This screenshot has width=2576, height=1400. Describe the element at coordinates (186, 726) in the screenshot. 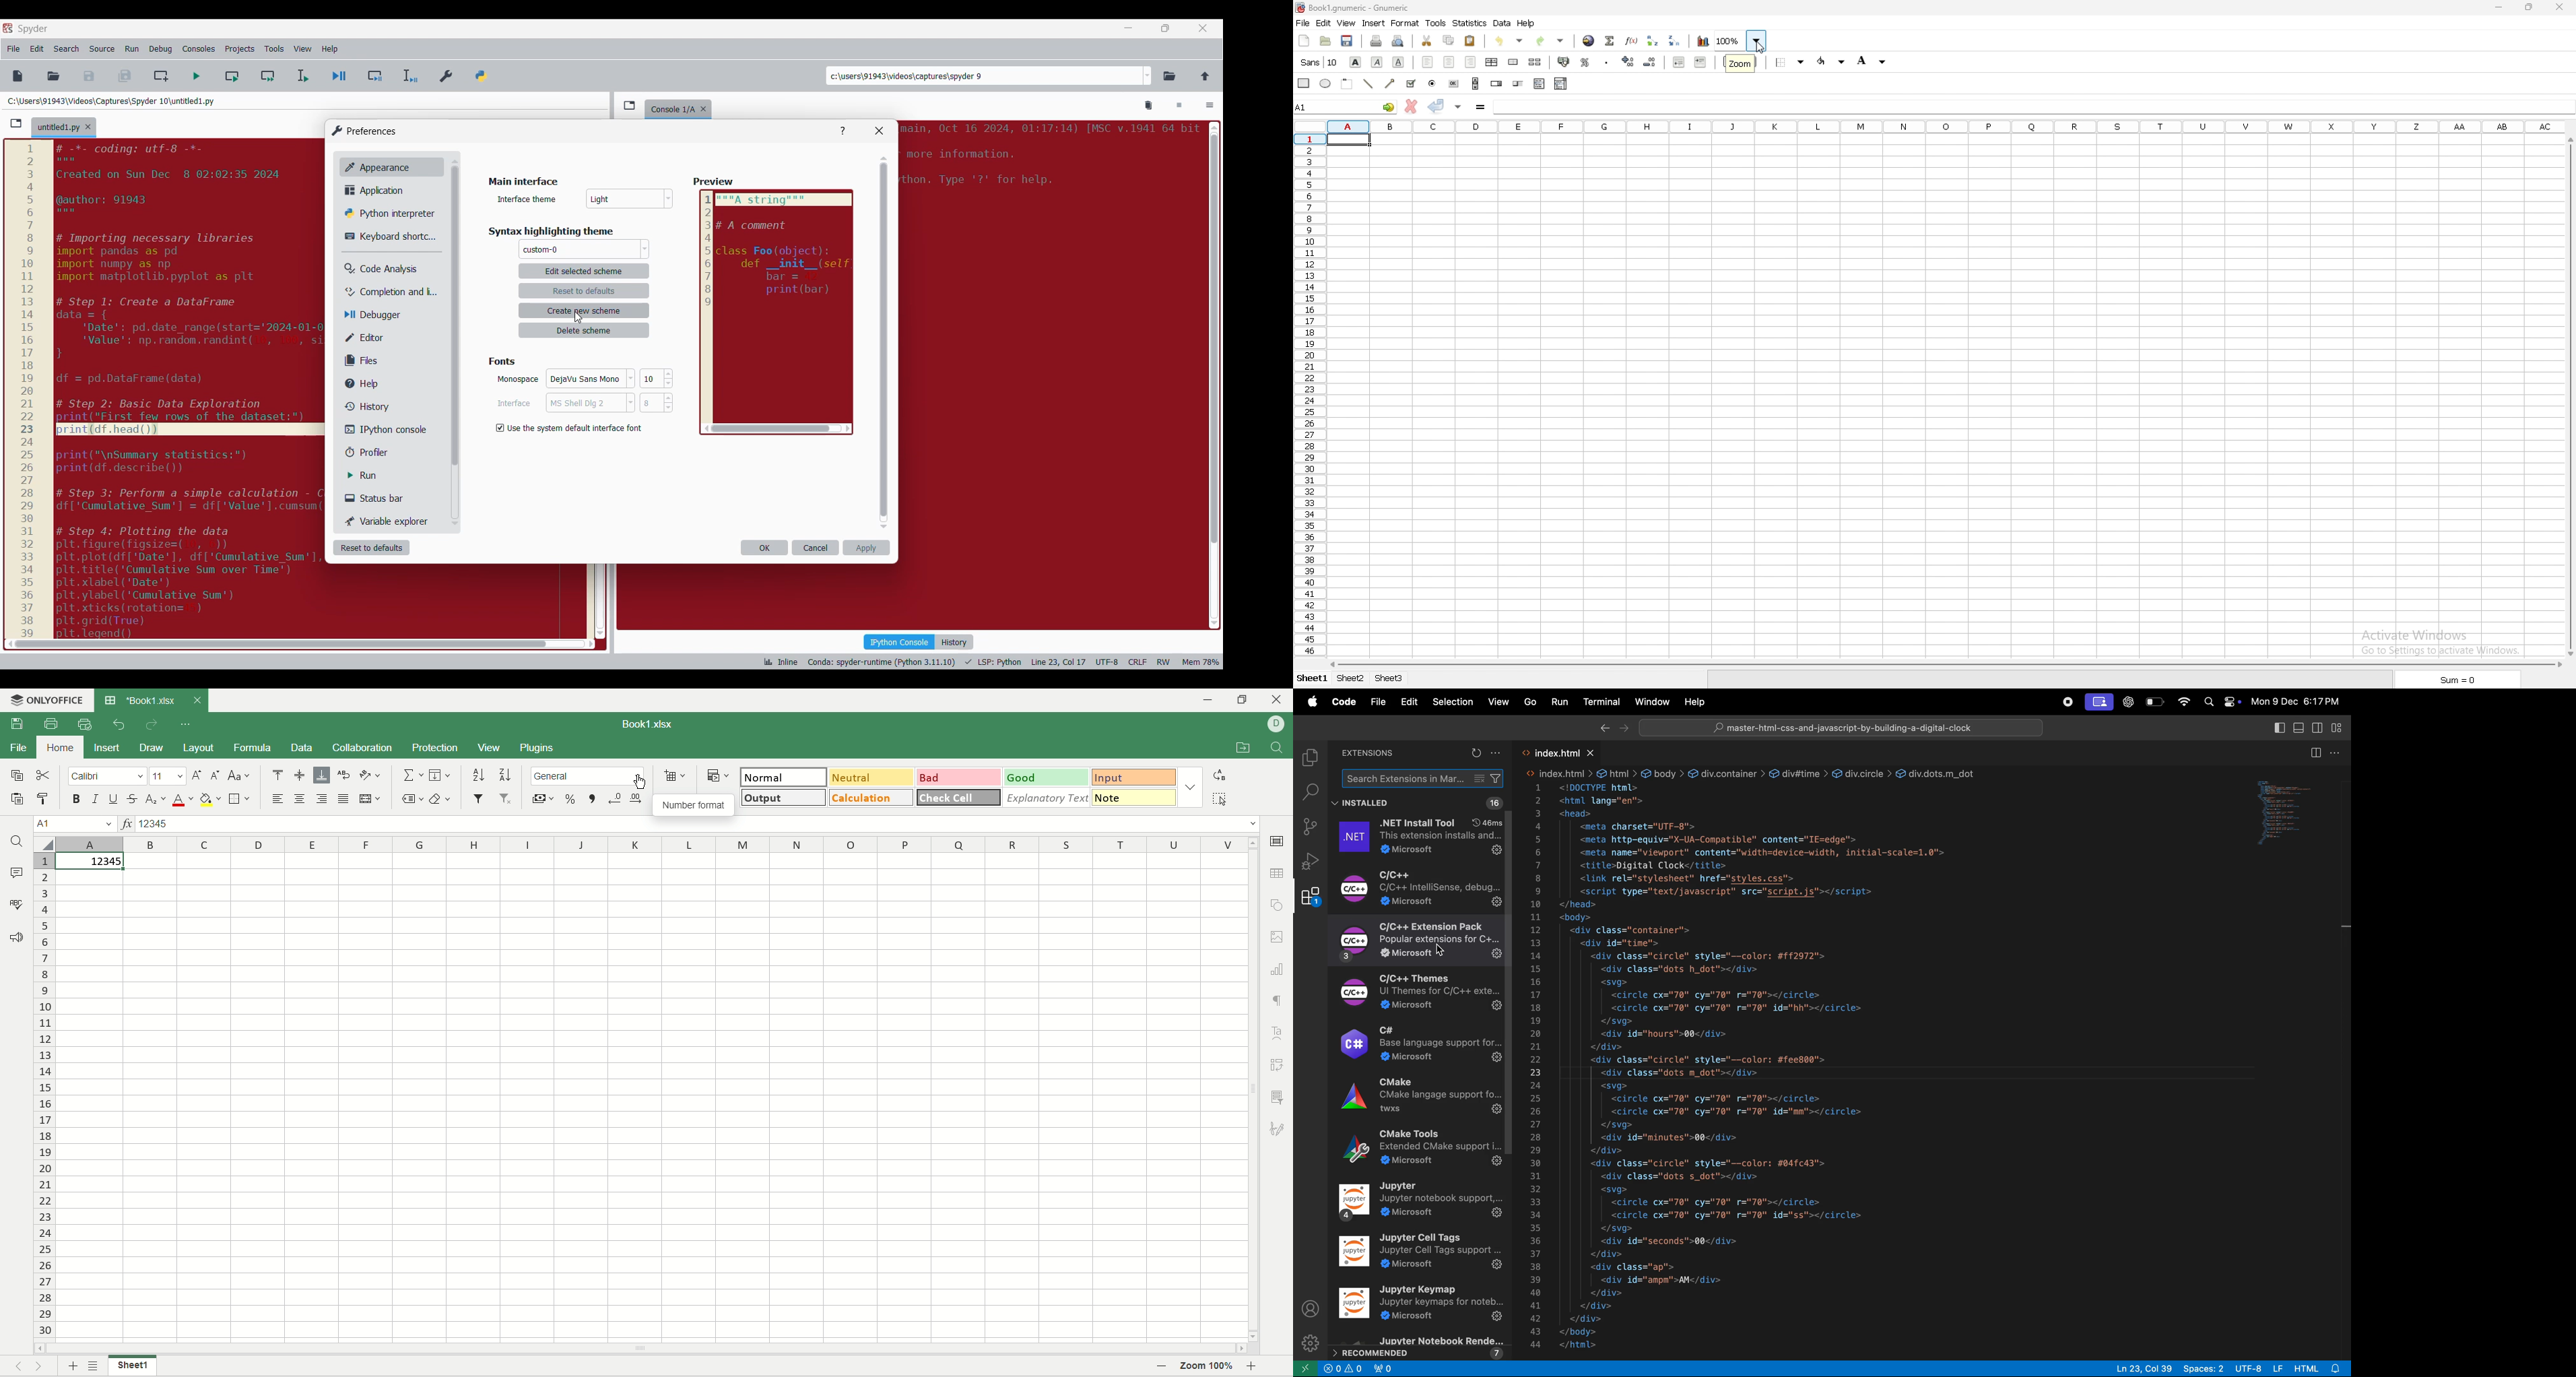

I see `quick settings` at that location.